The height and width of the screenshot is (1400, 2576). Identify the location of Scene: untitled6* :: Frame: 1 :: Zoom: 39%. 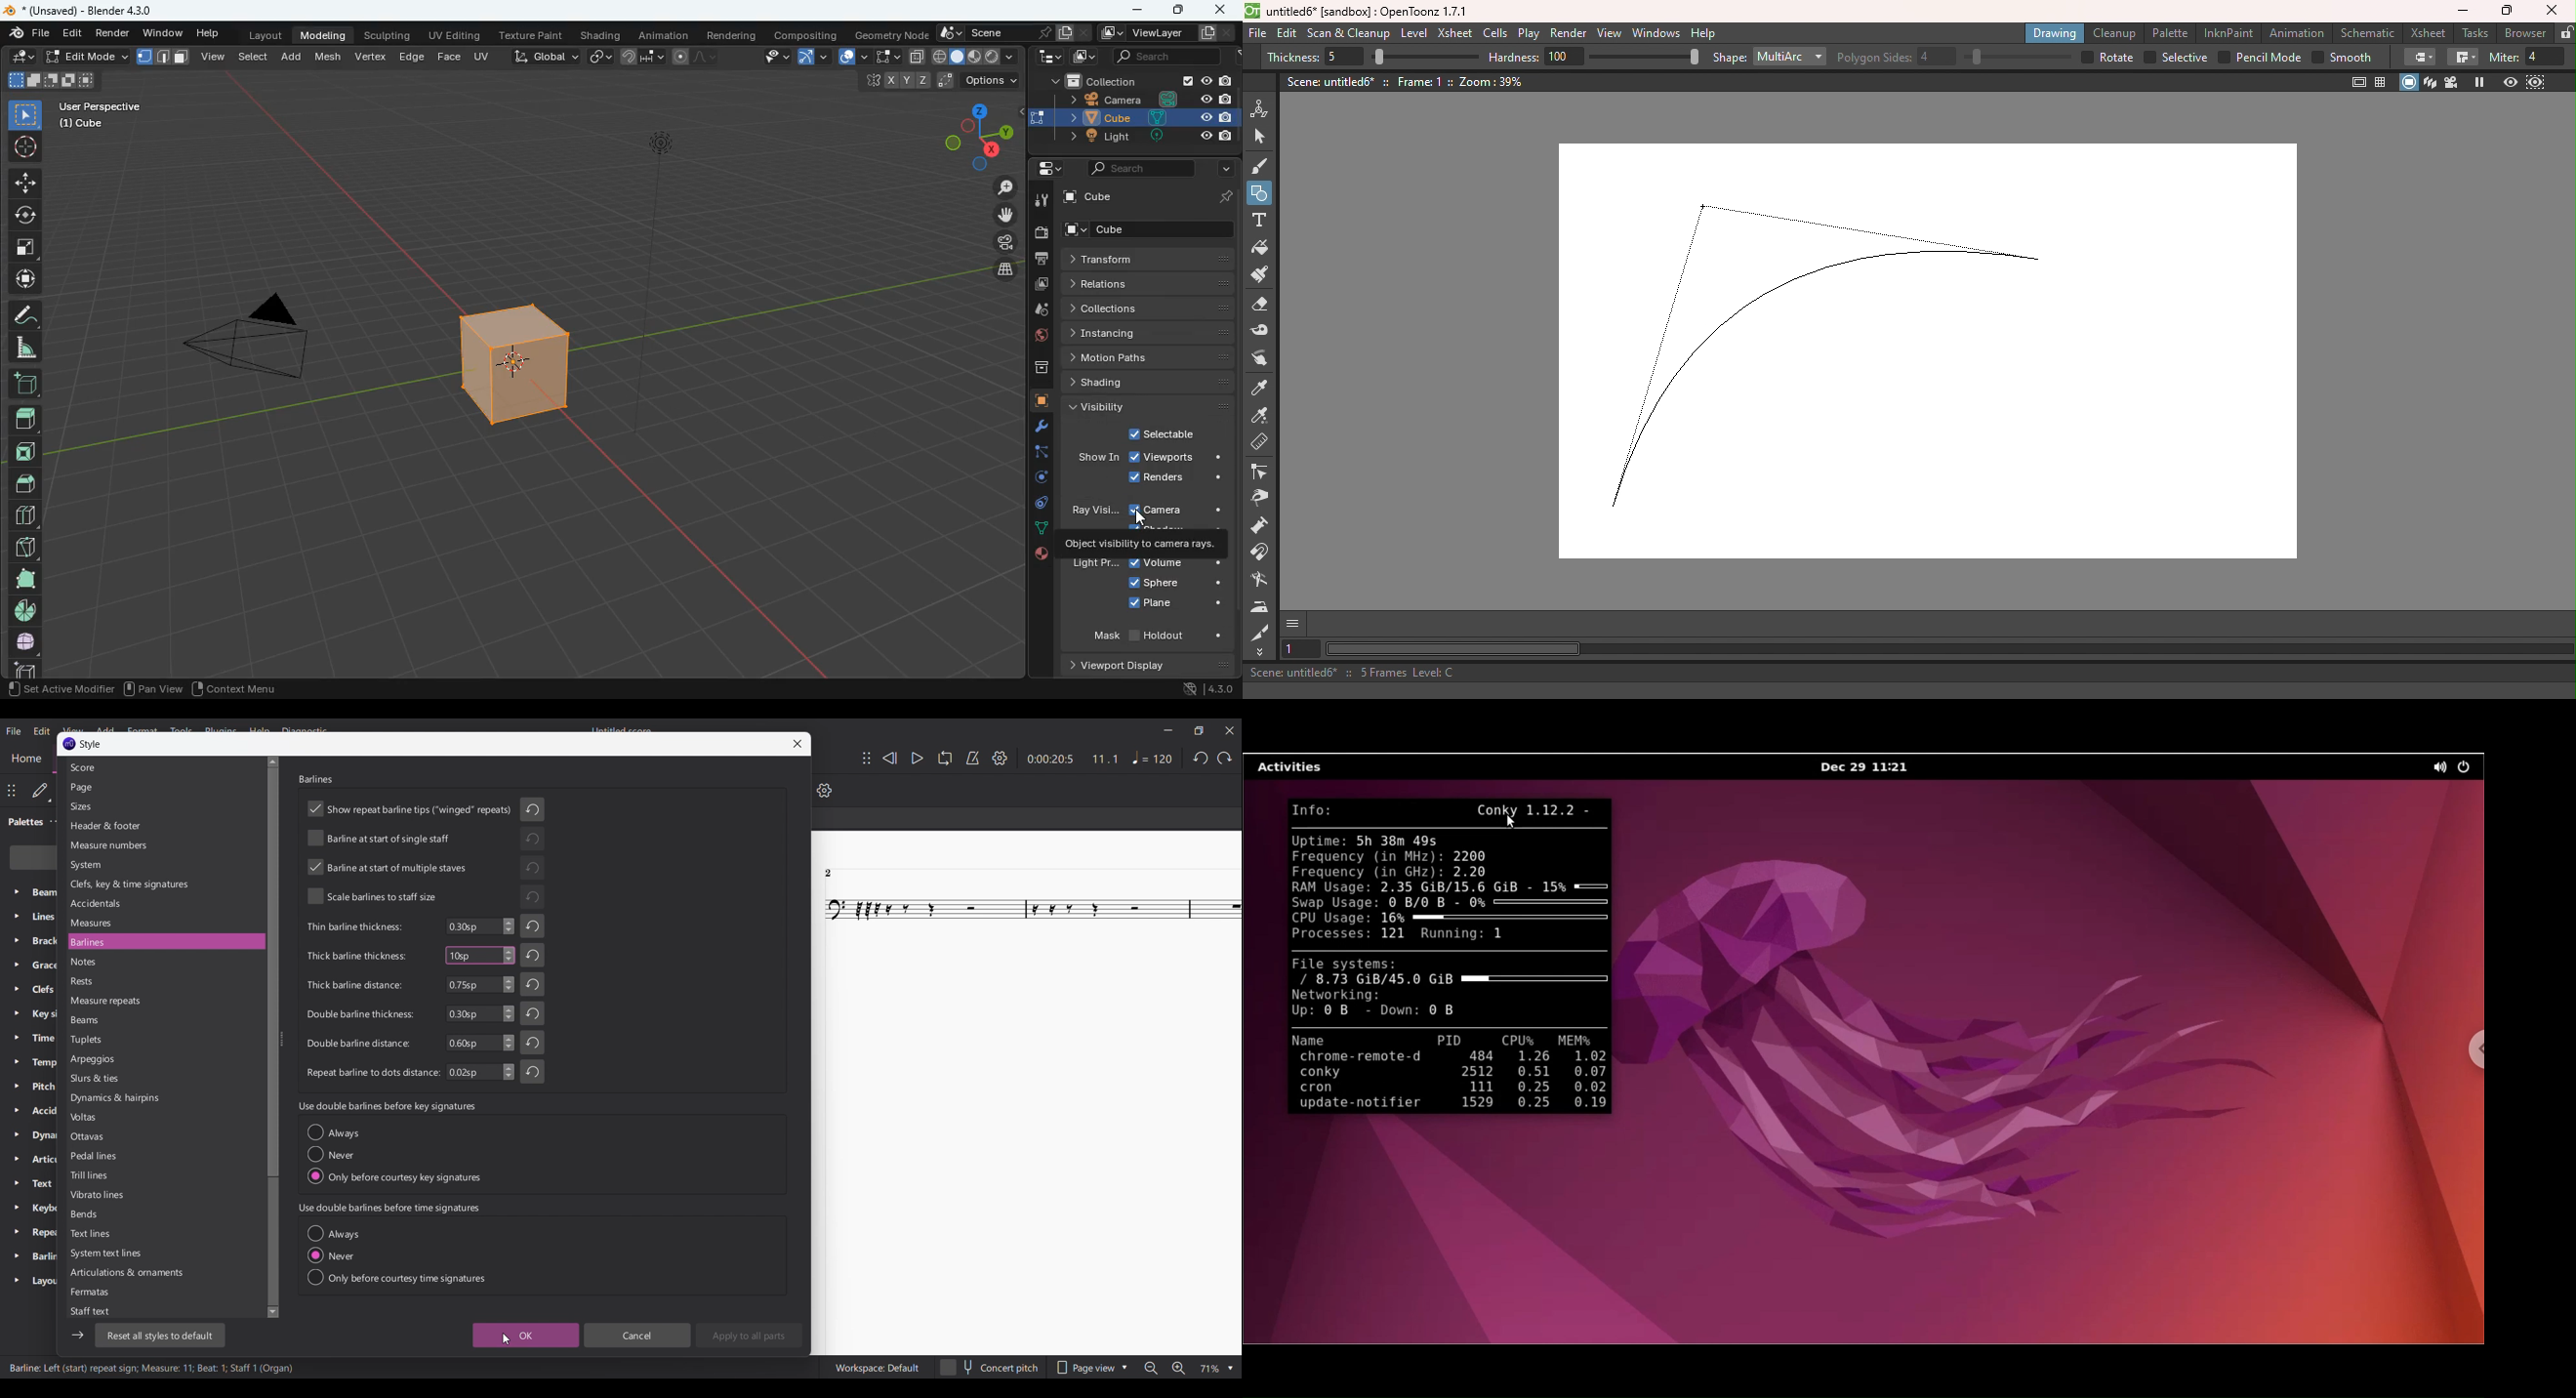
(1406, 81).